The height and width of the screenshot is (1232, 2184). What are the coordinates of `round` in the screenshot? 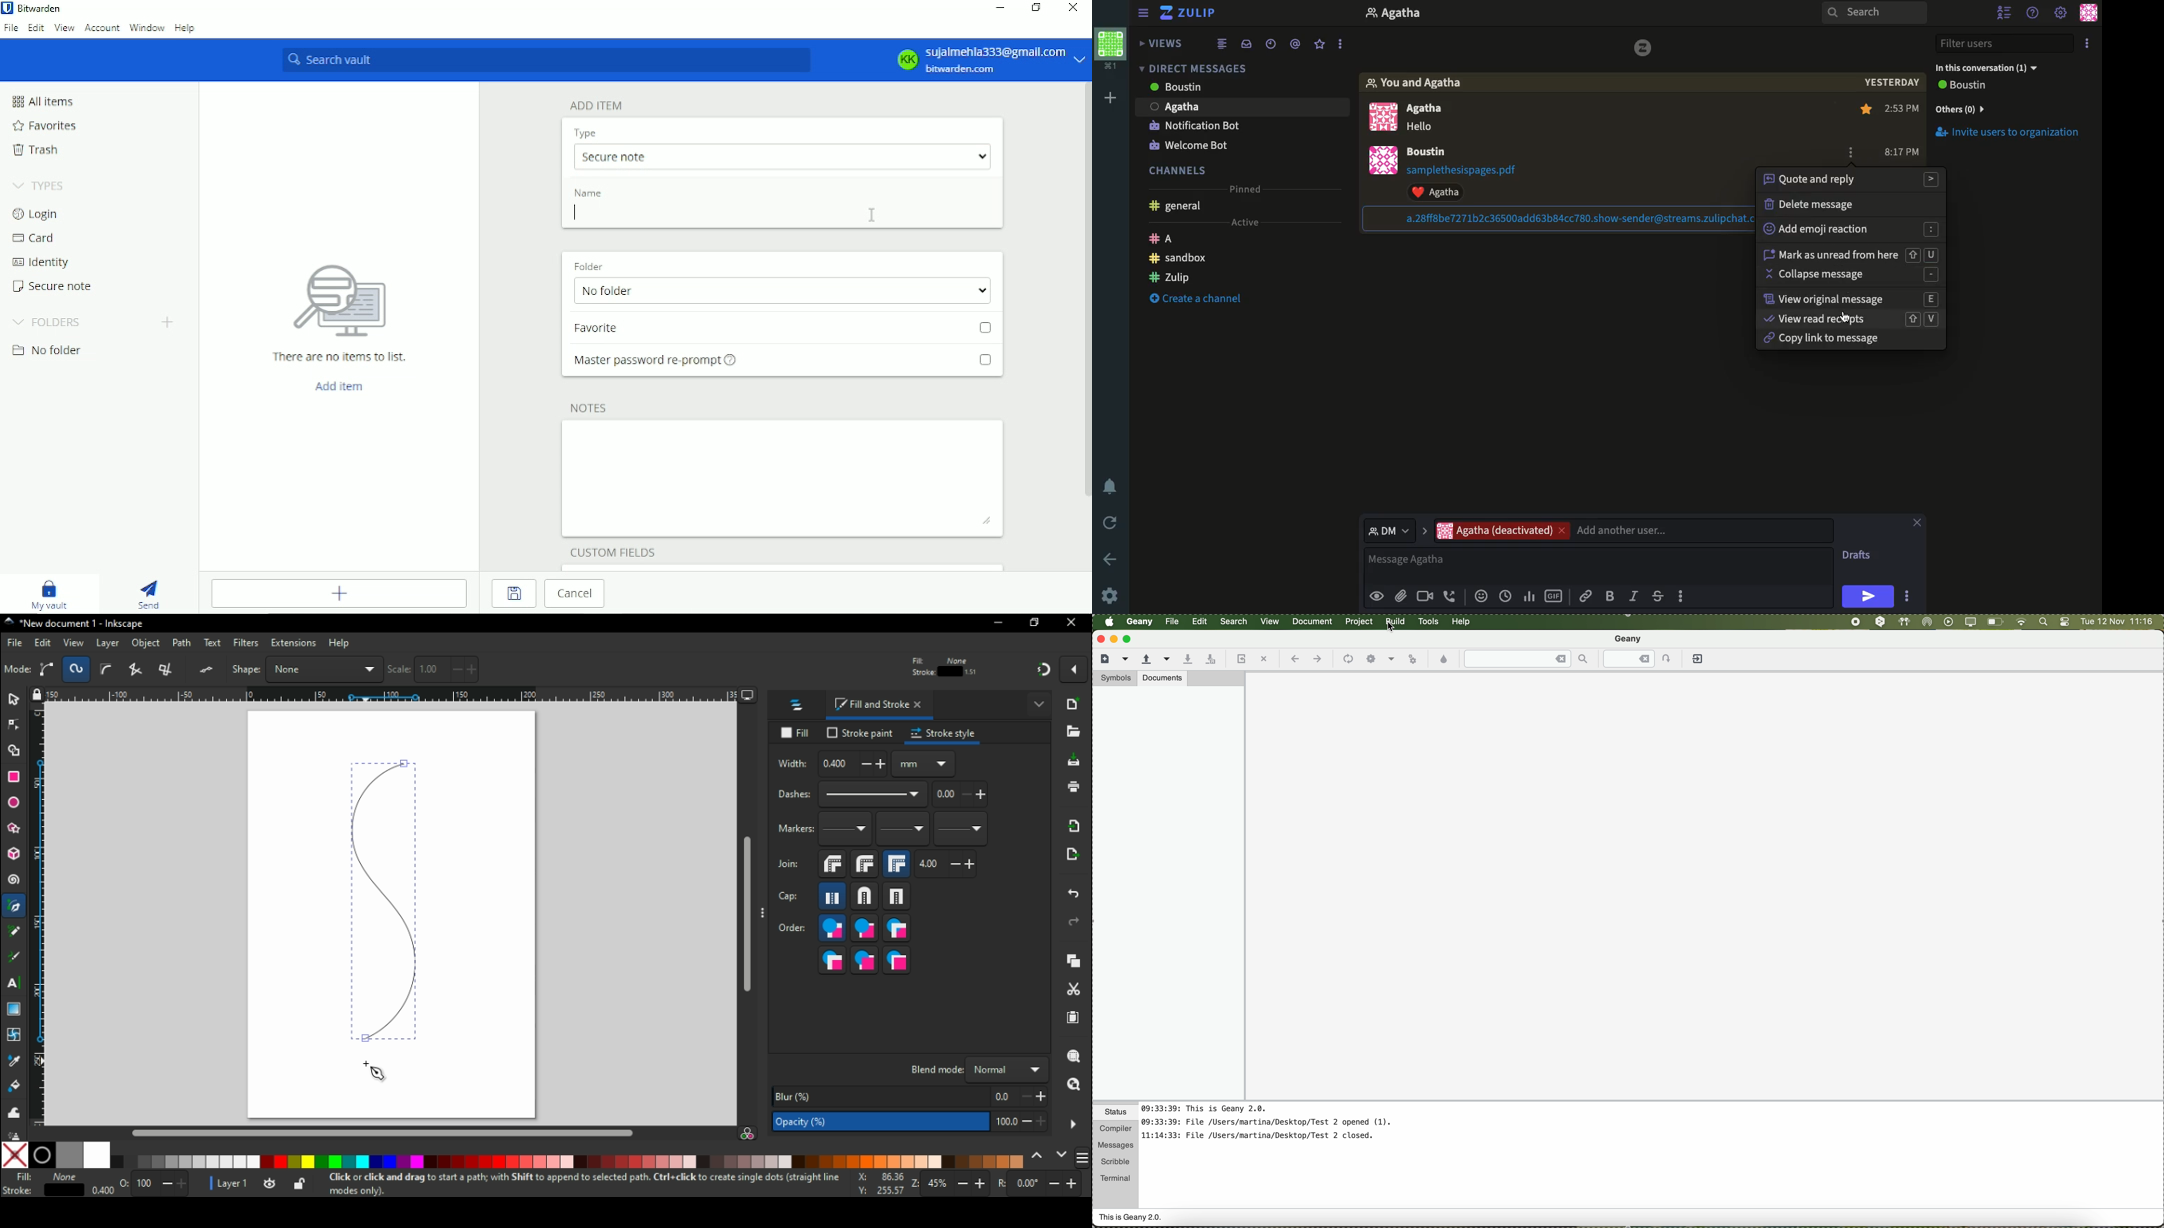 It's located at (861, 899).